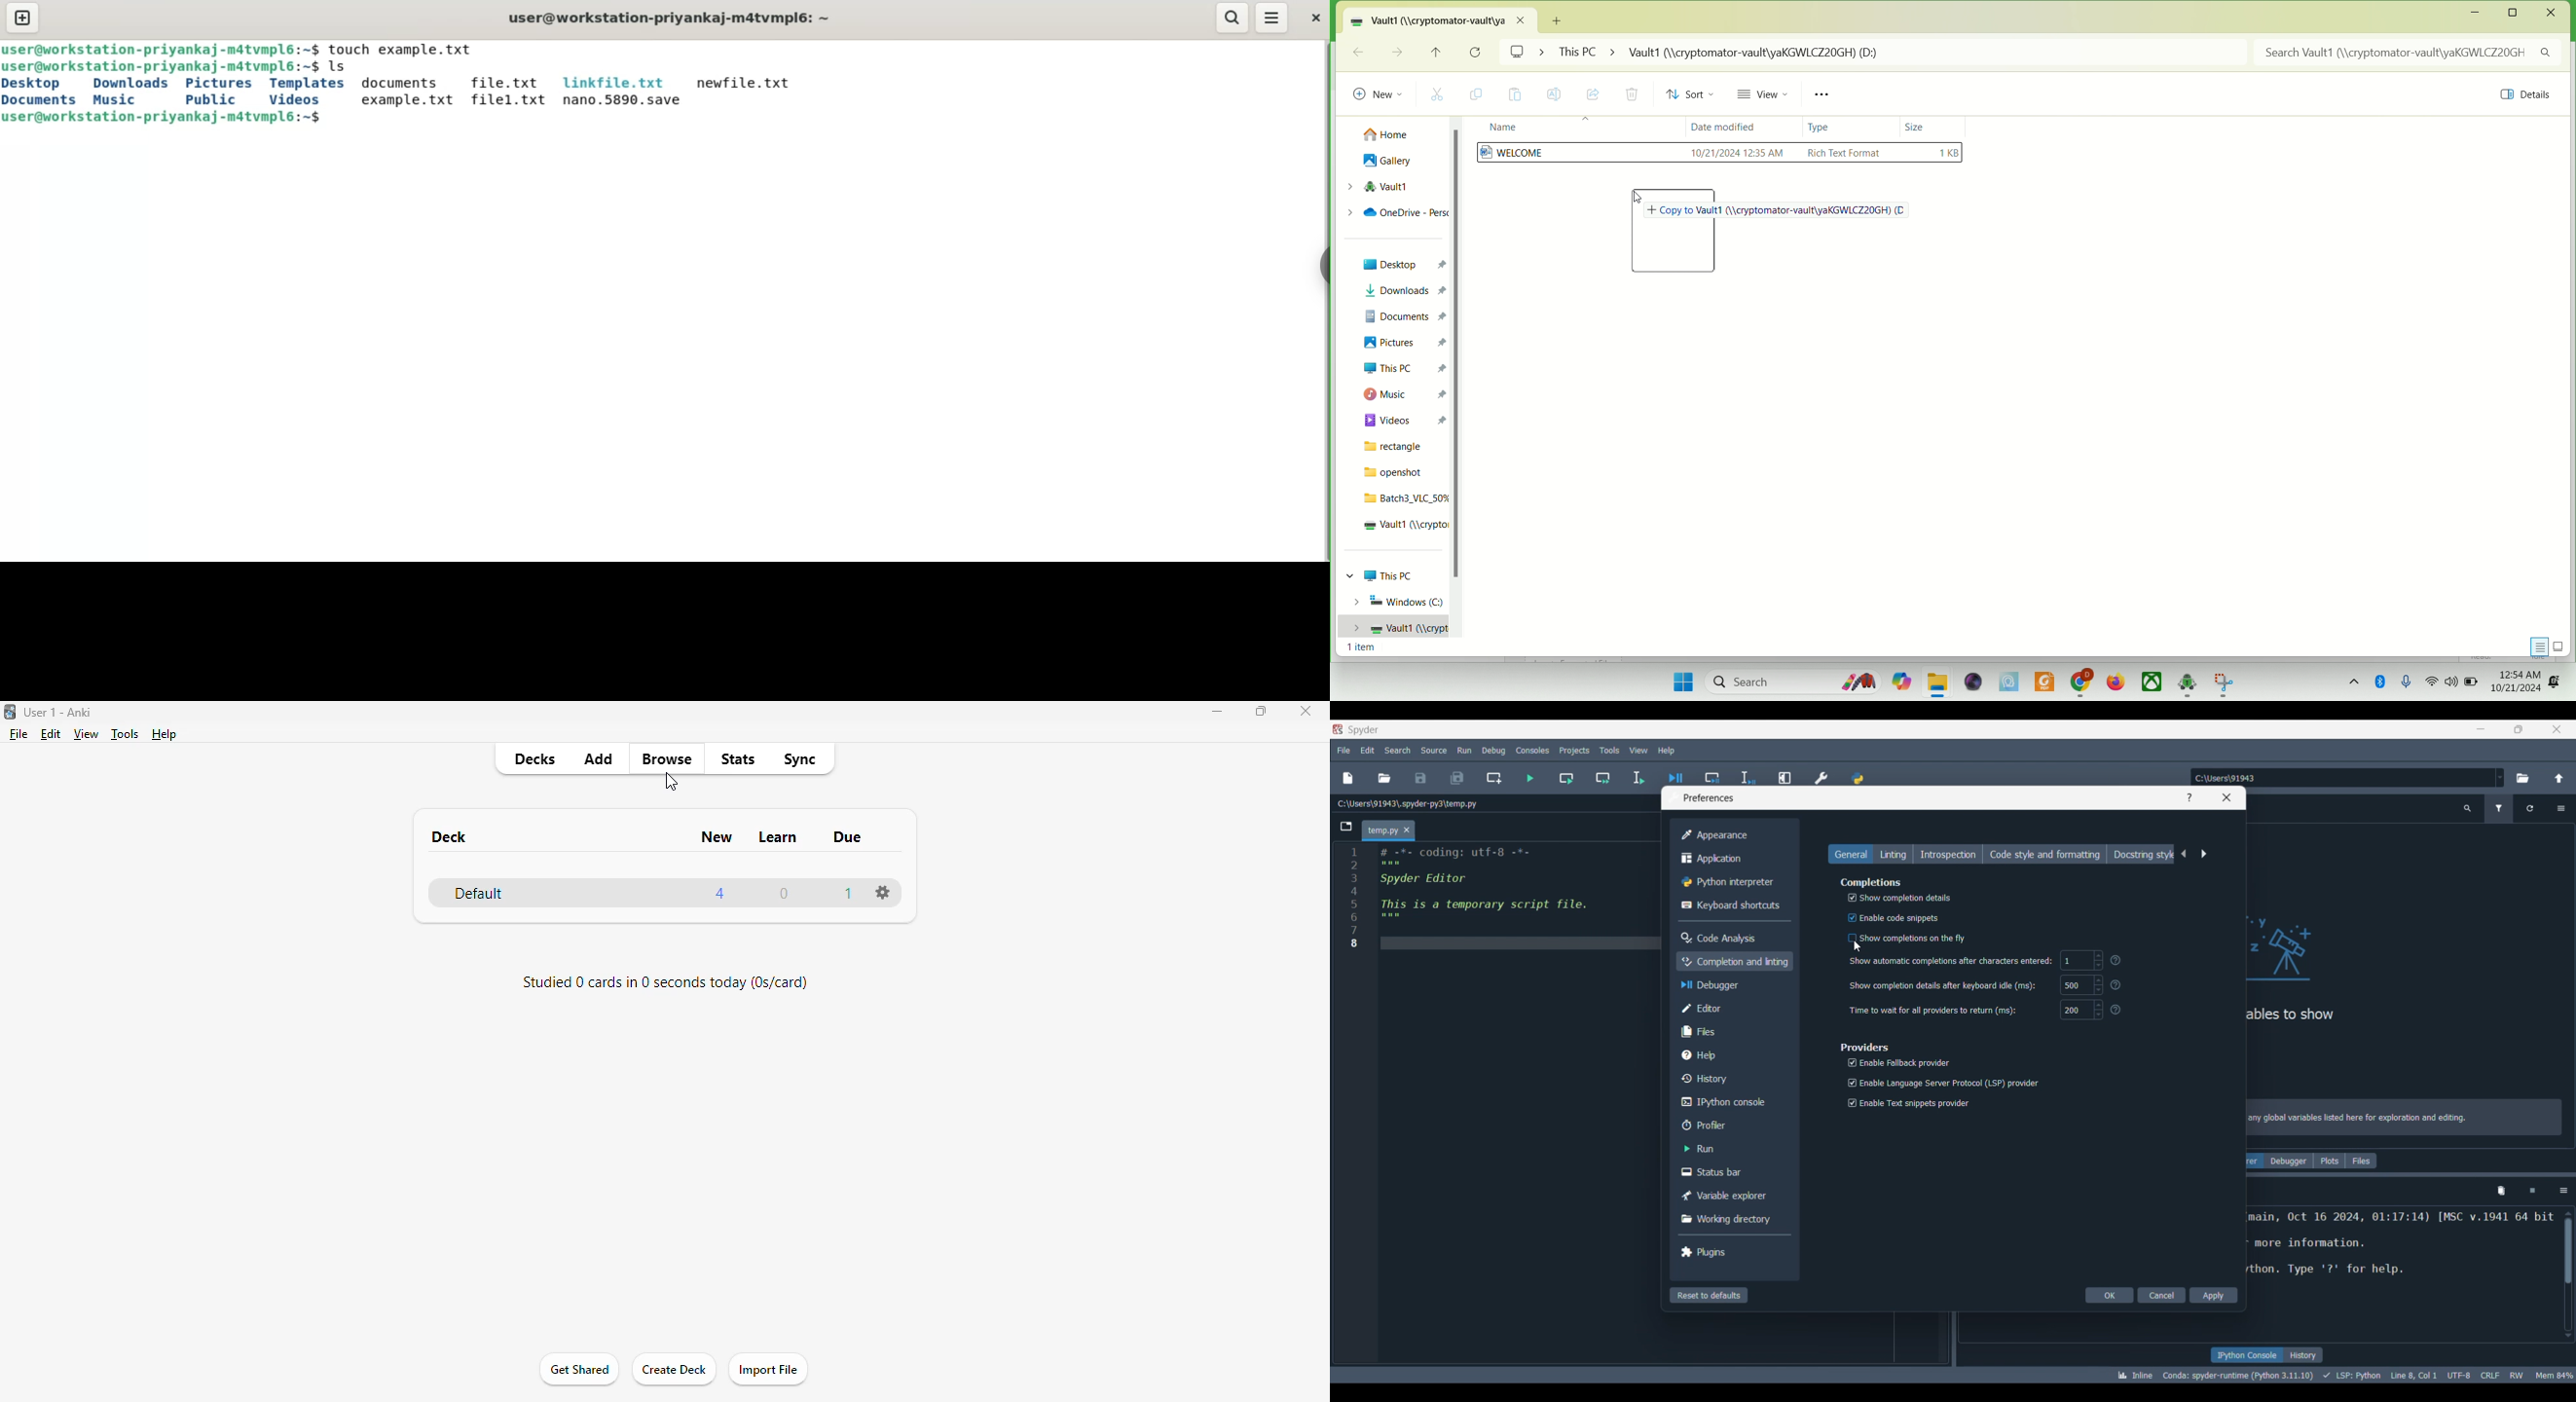 The width and height of the screenshot is (2576, 1428). Describe the element at coordinates (1858, 774) in the screenshot. I see `PYTHONPATH manager` at that location.